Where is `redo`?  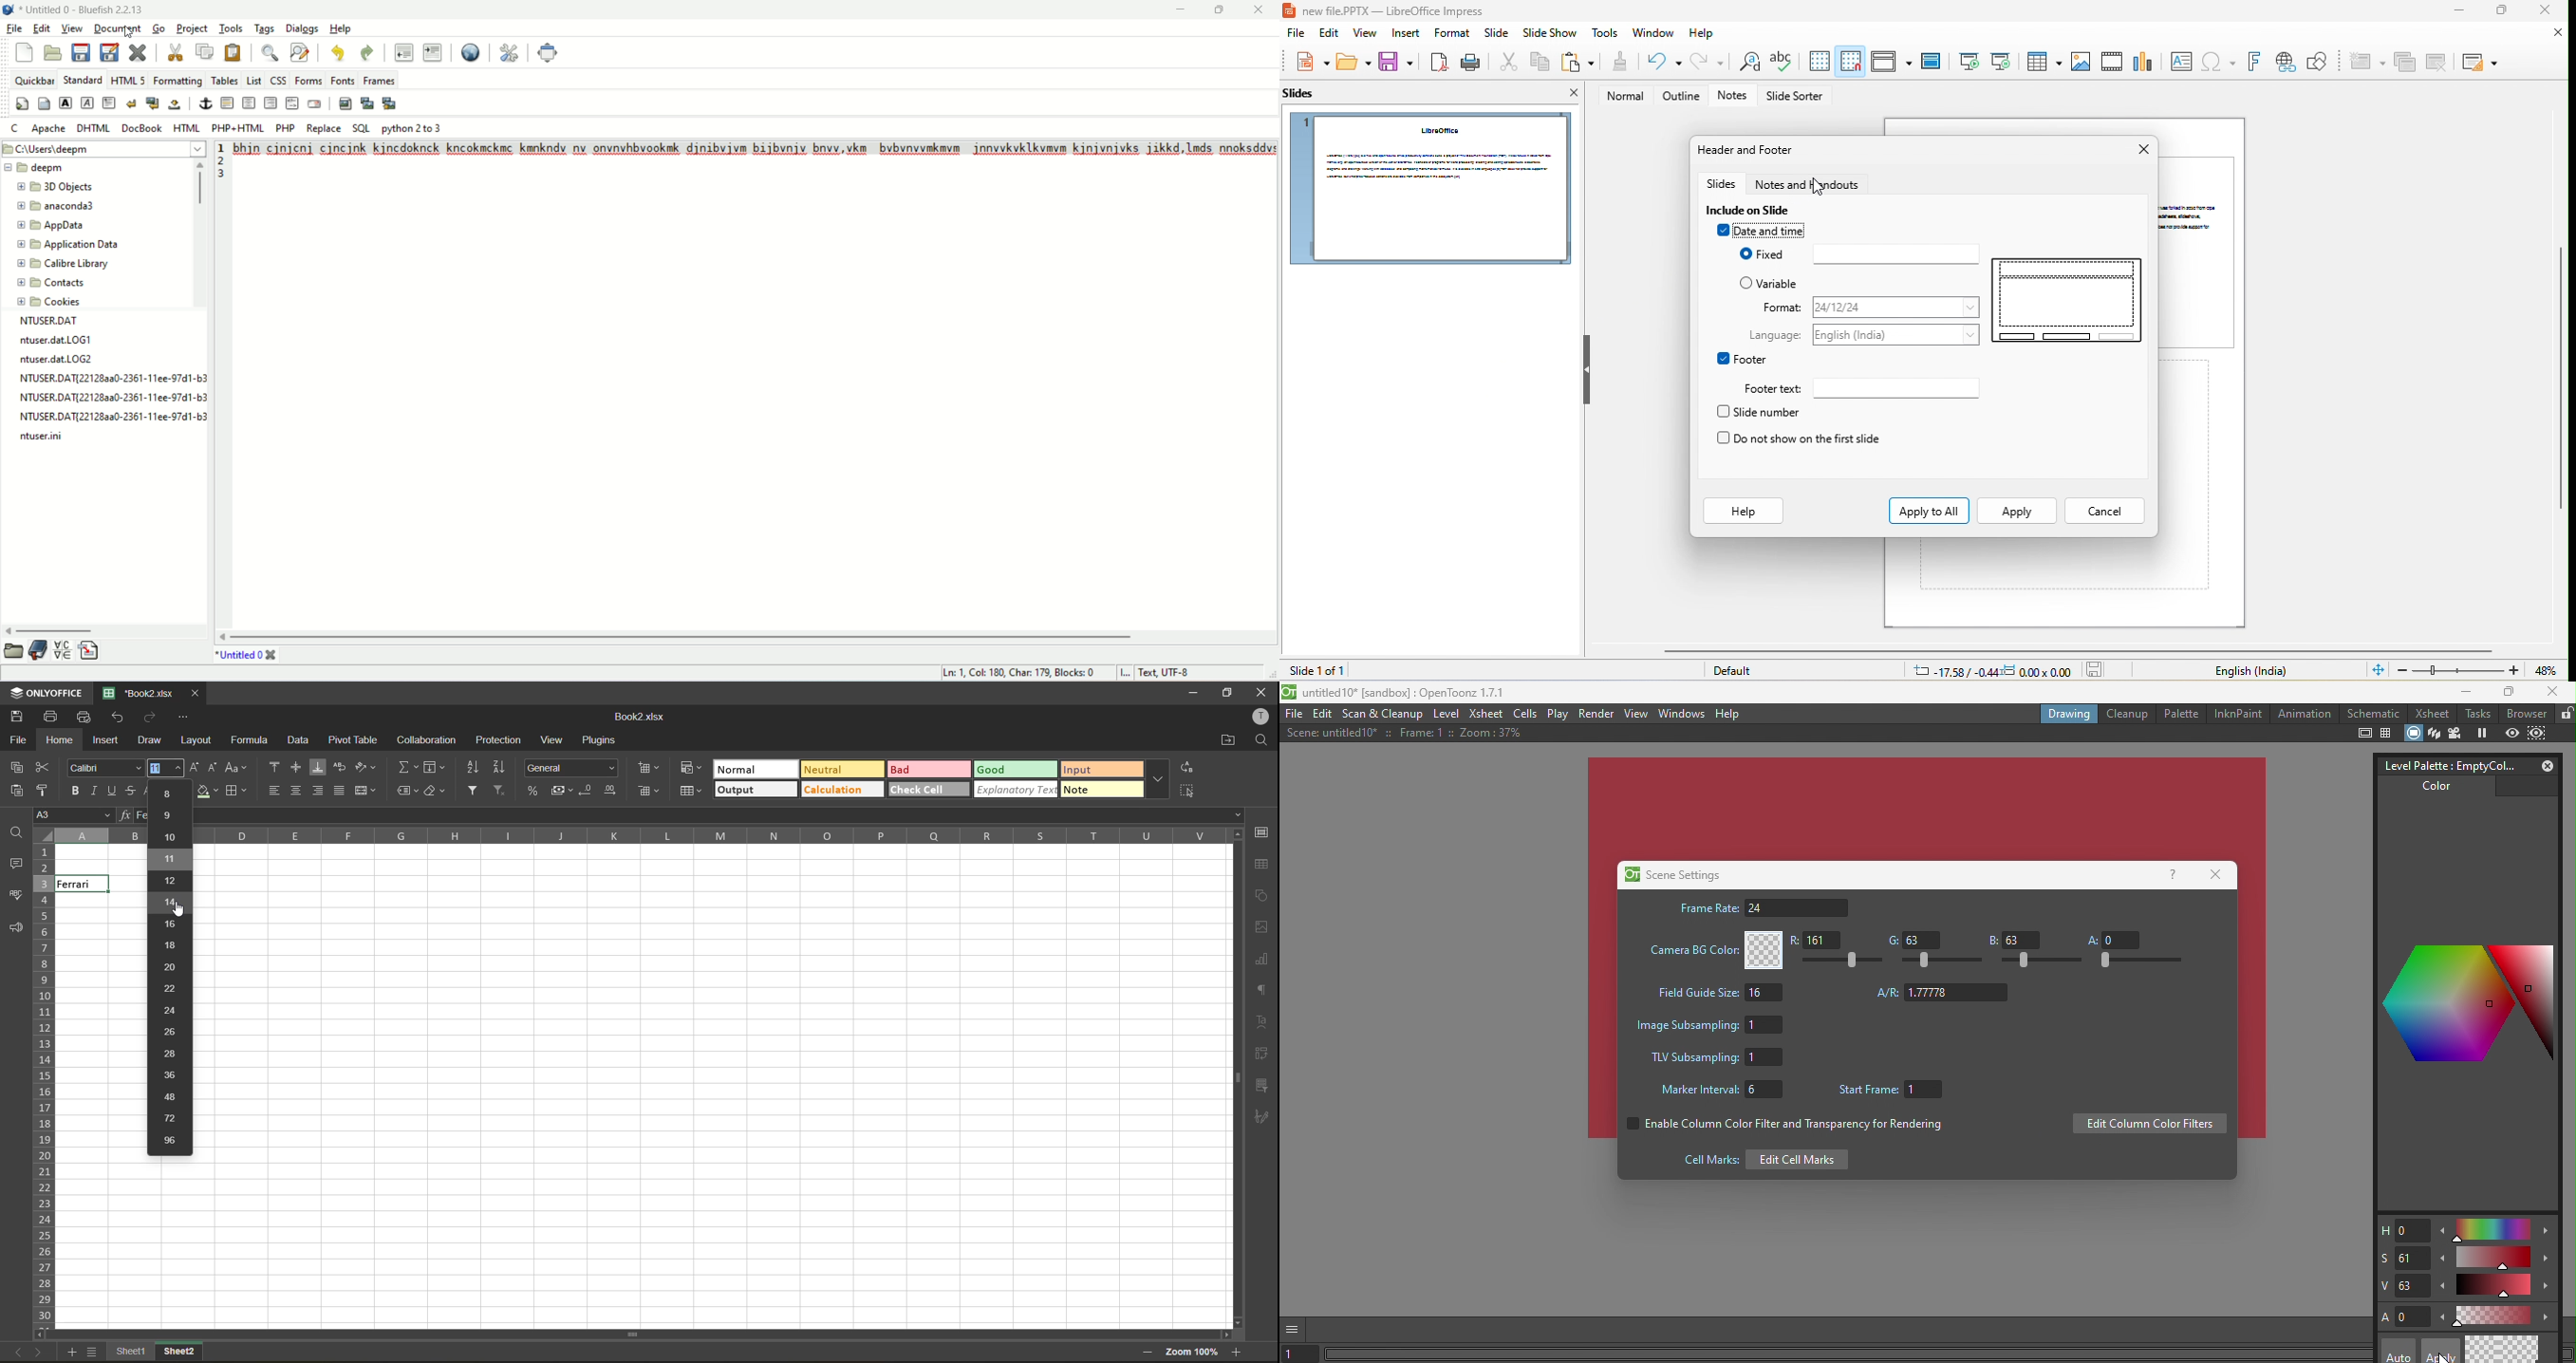
redo is located at coordinates (369, 55).